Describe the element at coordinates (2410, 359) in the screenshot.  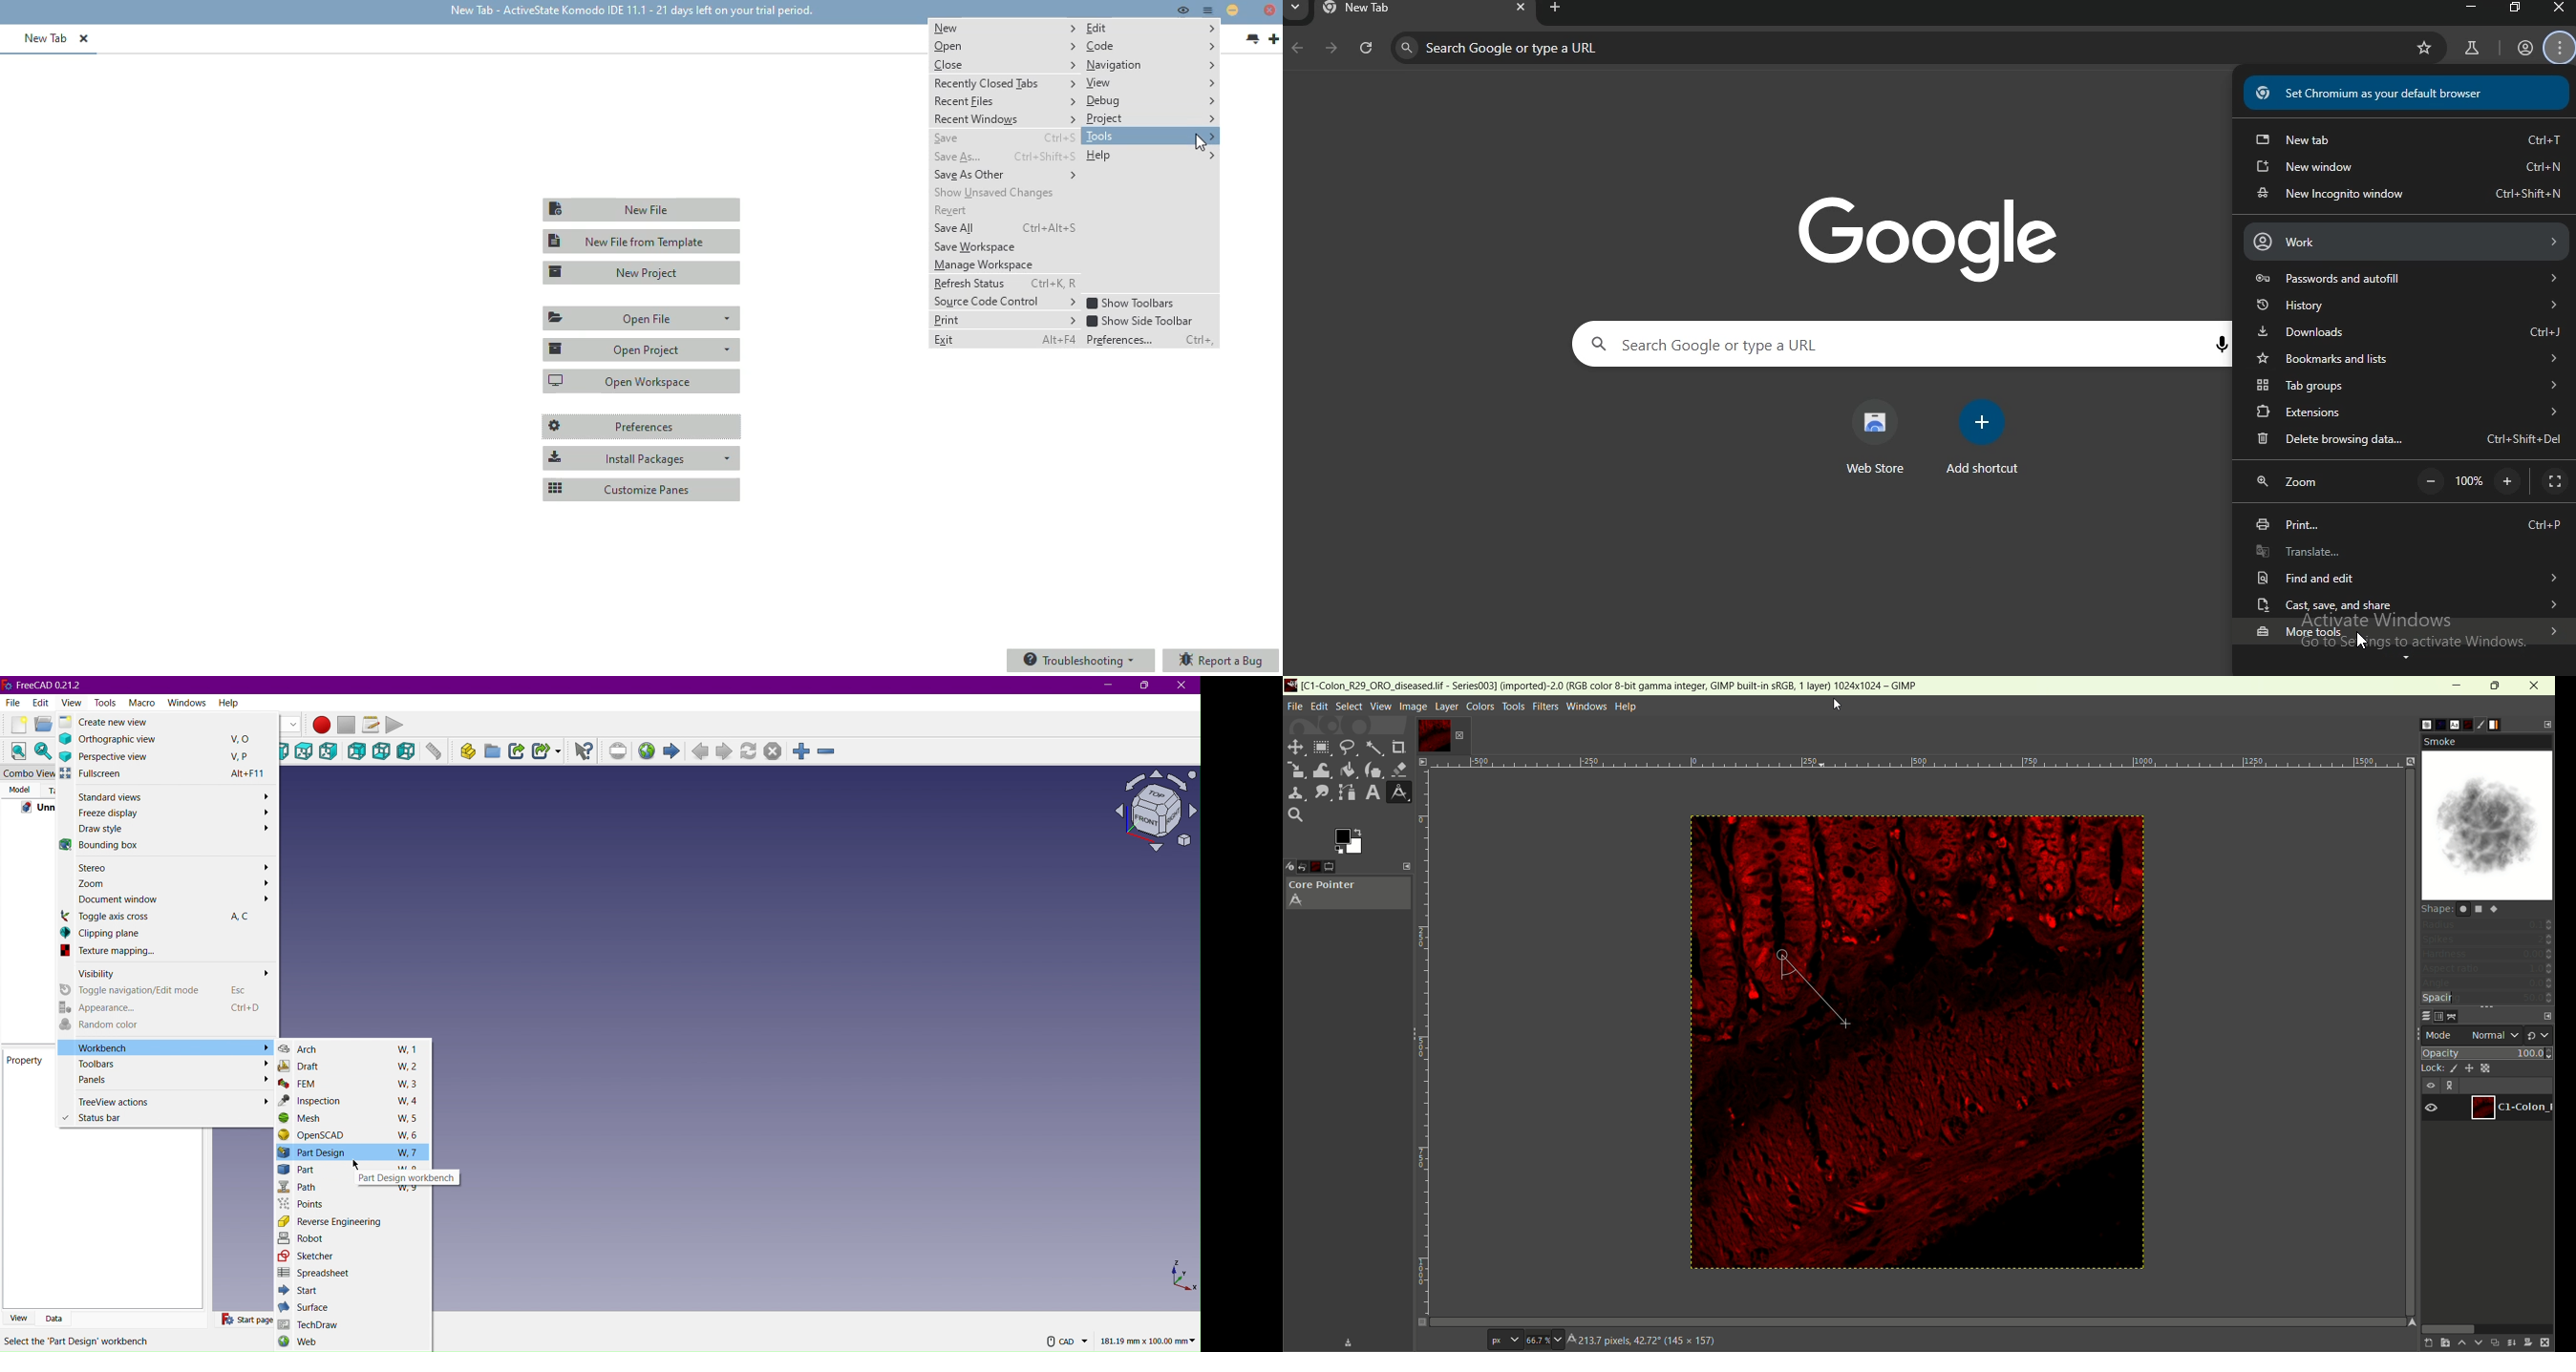
I see `bookmarks and lists` at that location.